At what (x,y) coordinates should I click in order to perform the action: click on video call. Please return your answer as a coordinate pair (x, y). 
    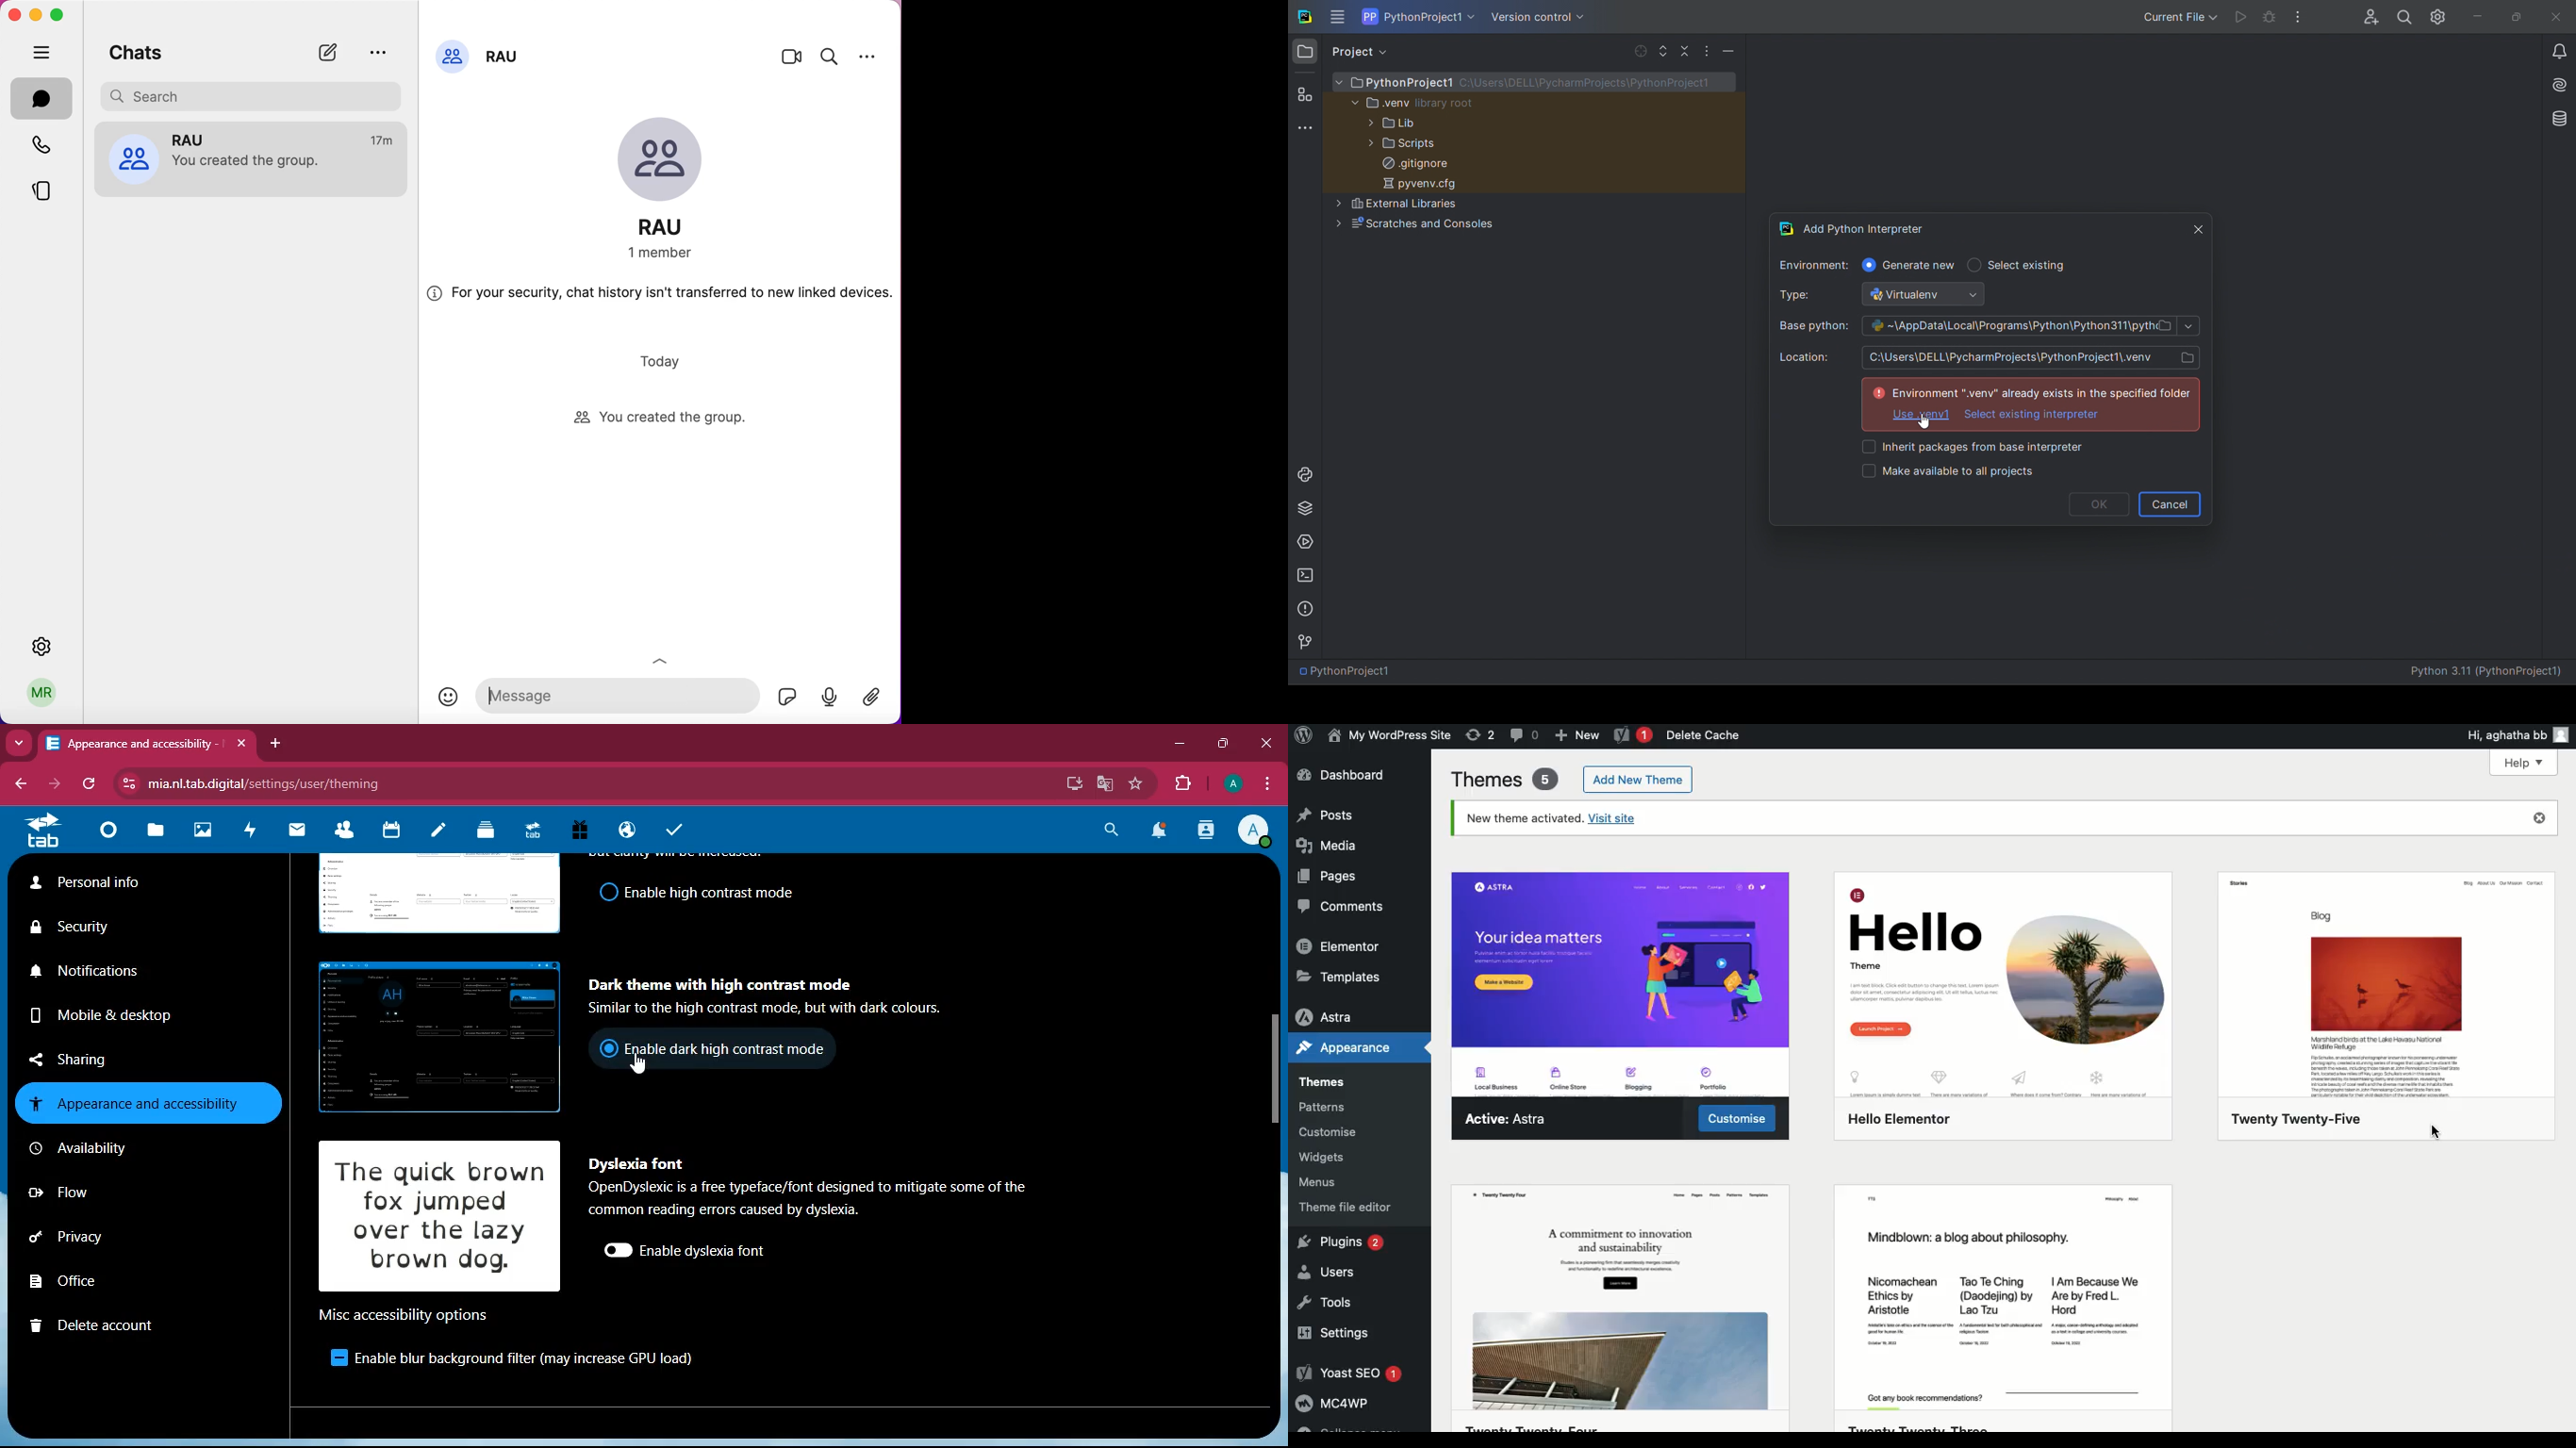
    Looking at the image, I should click on (793, 59).